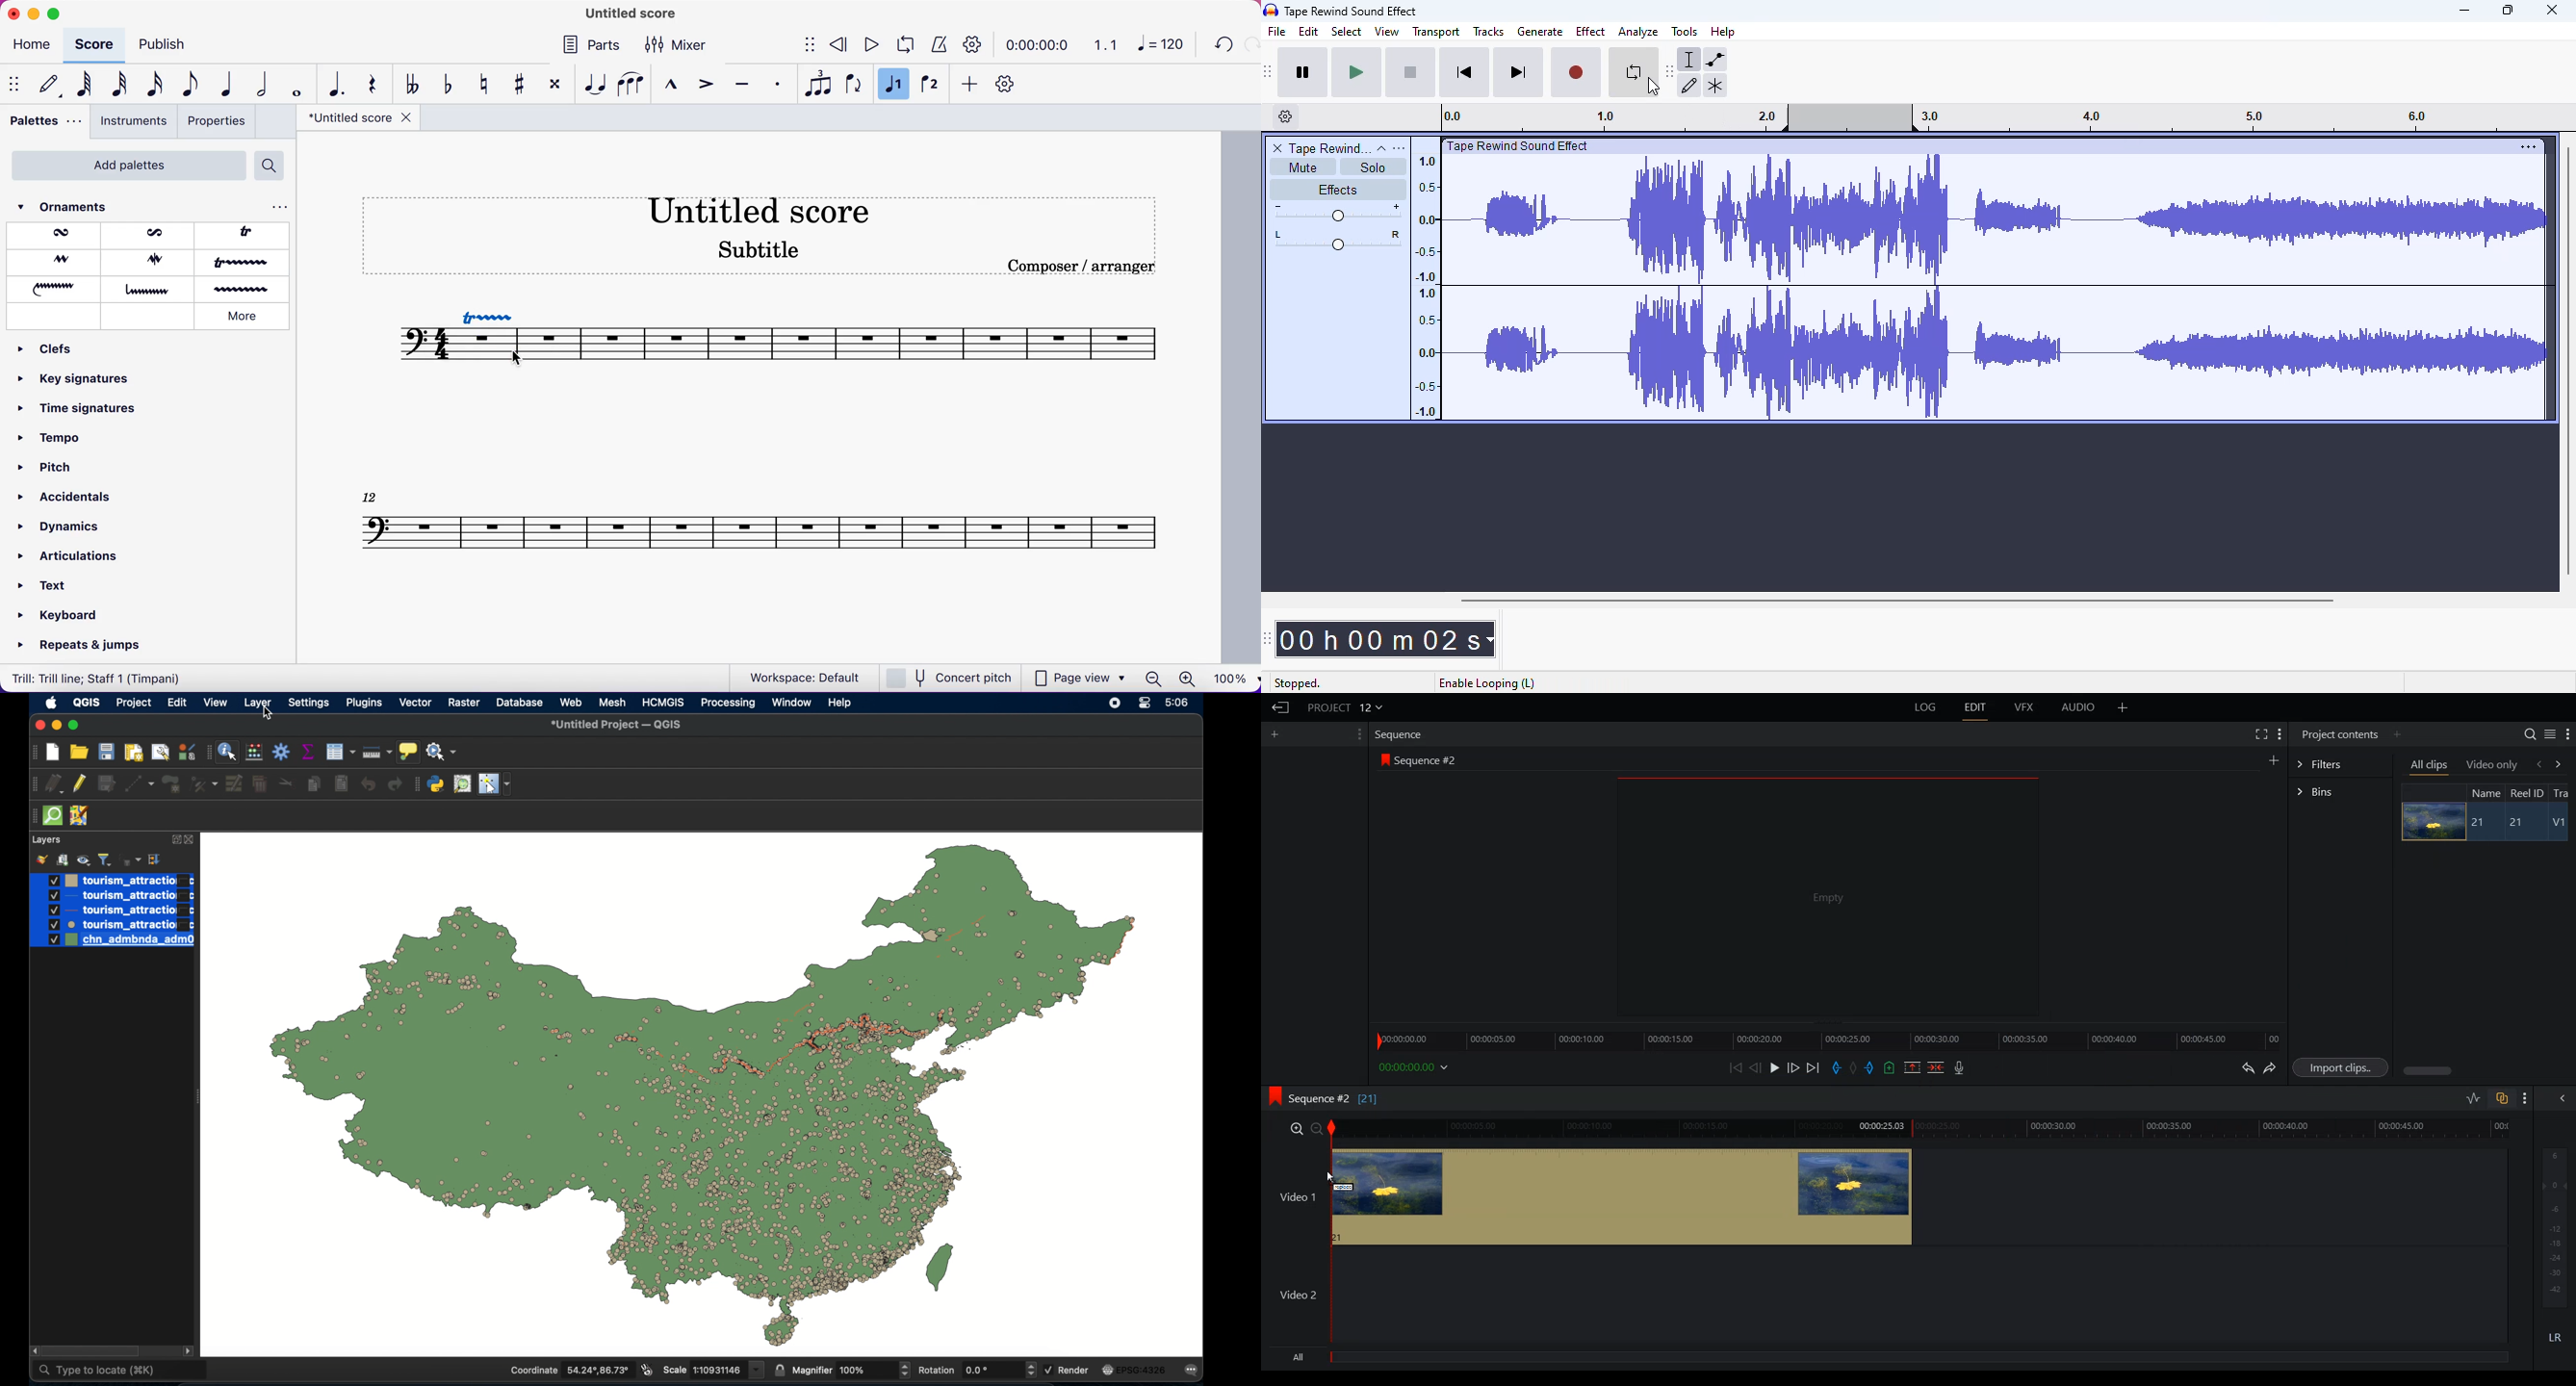 The image size is (2576, 1400). Describe the element at coordinates (356, 121) in the screenshot. I see `title` at that location.